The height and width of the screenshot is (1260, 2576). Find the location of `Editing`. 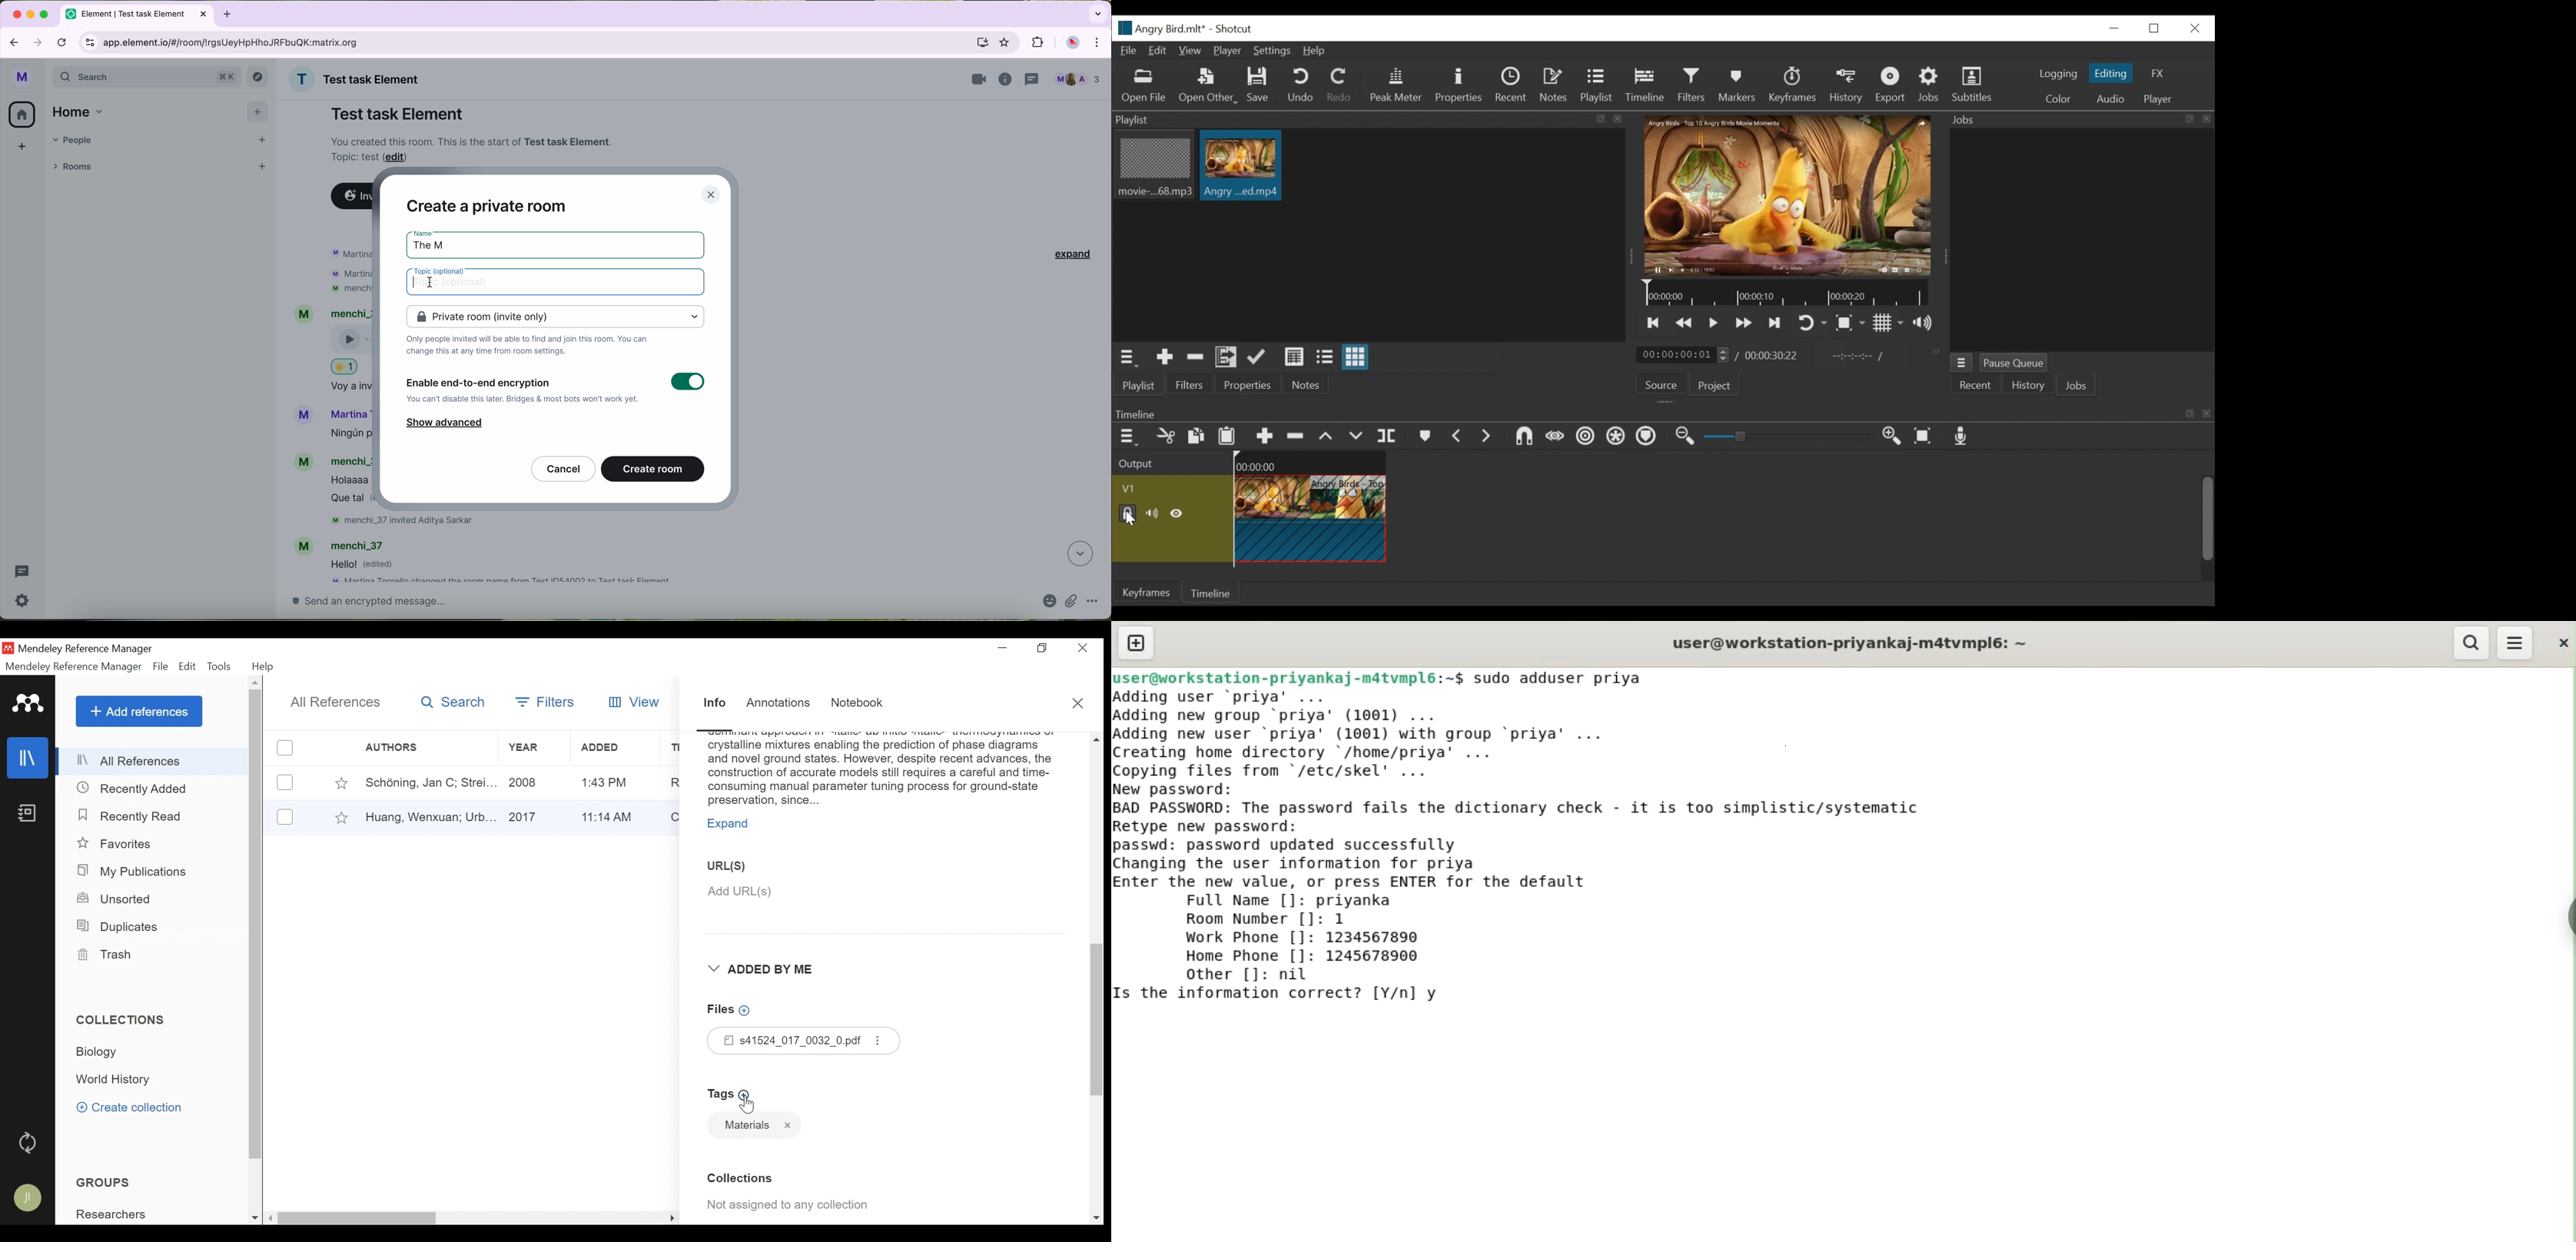

Editing is located at coordinates (2111, 73).